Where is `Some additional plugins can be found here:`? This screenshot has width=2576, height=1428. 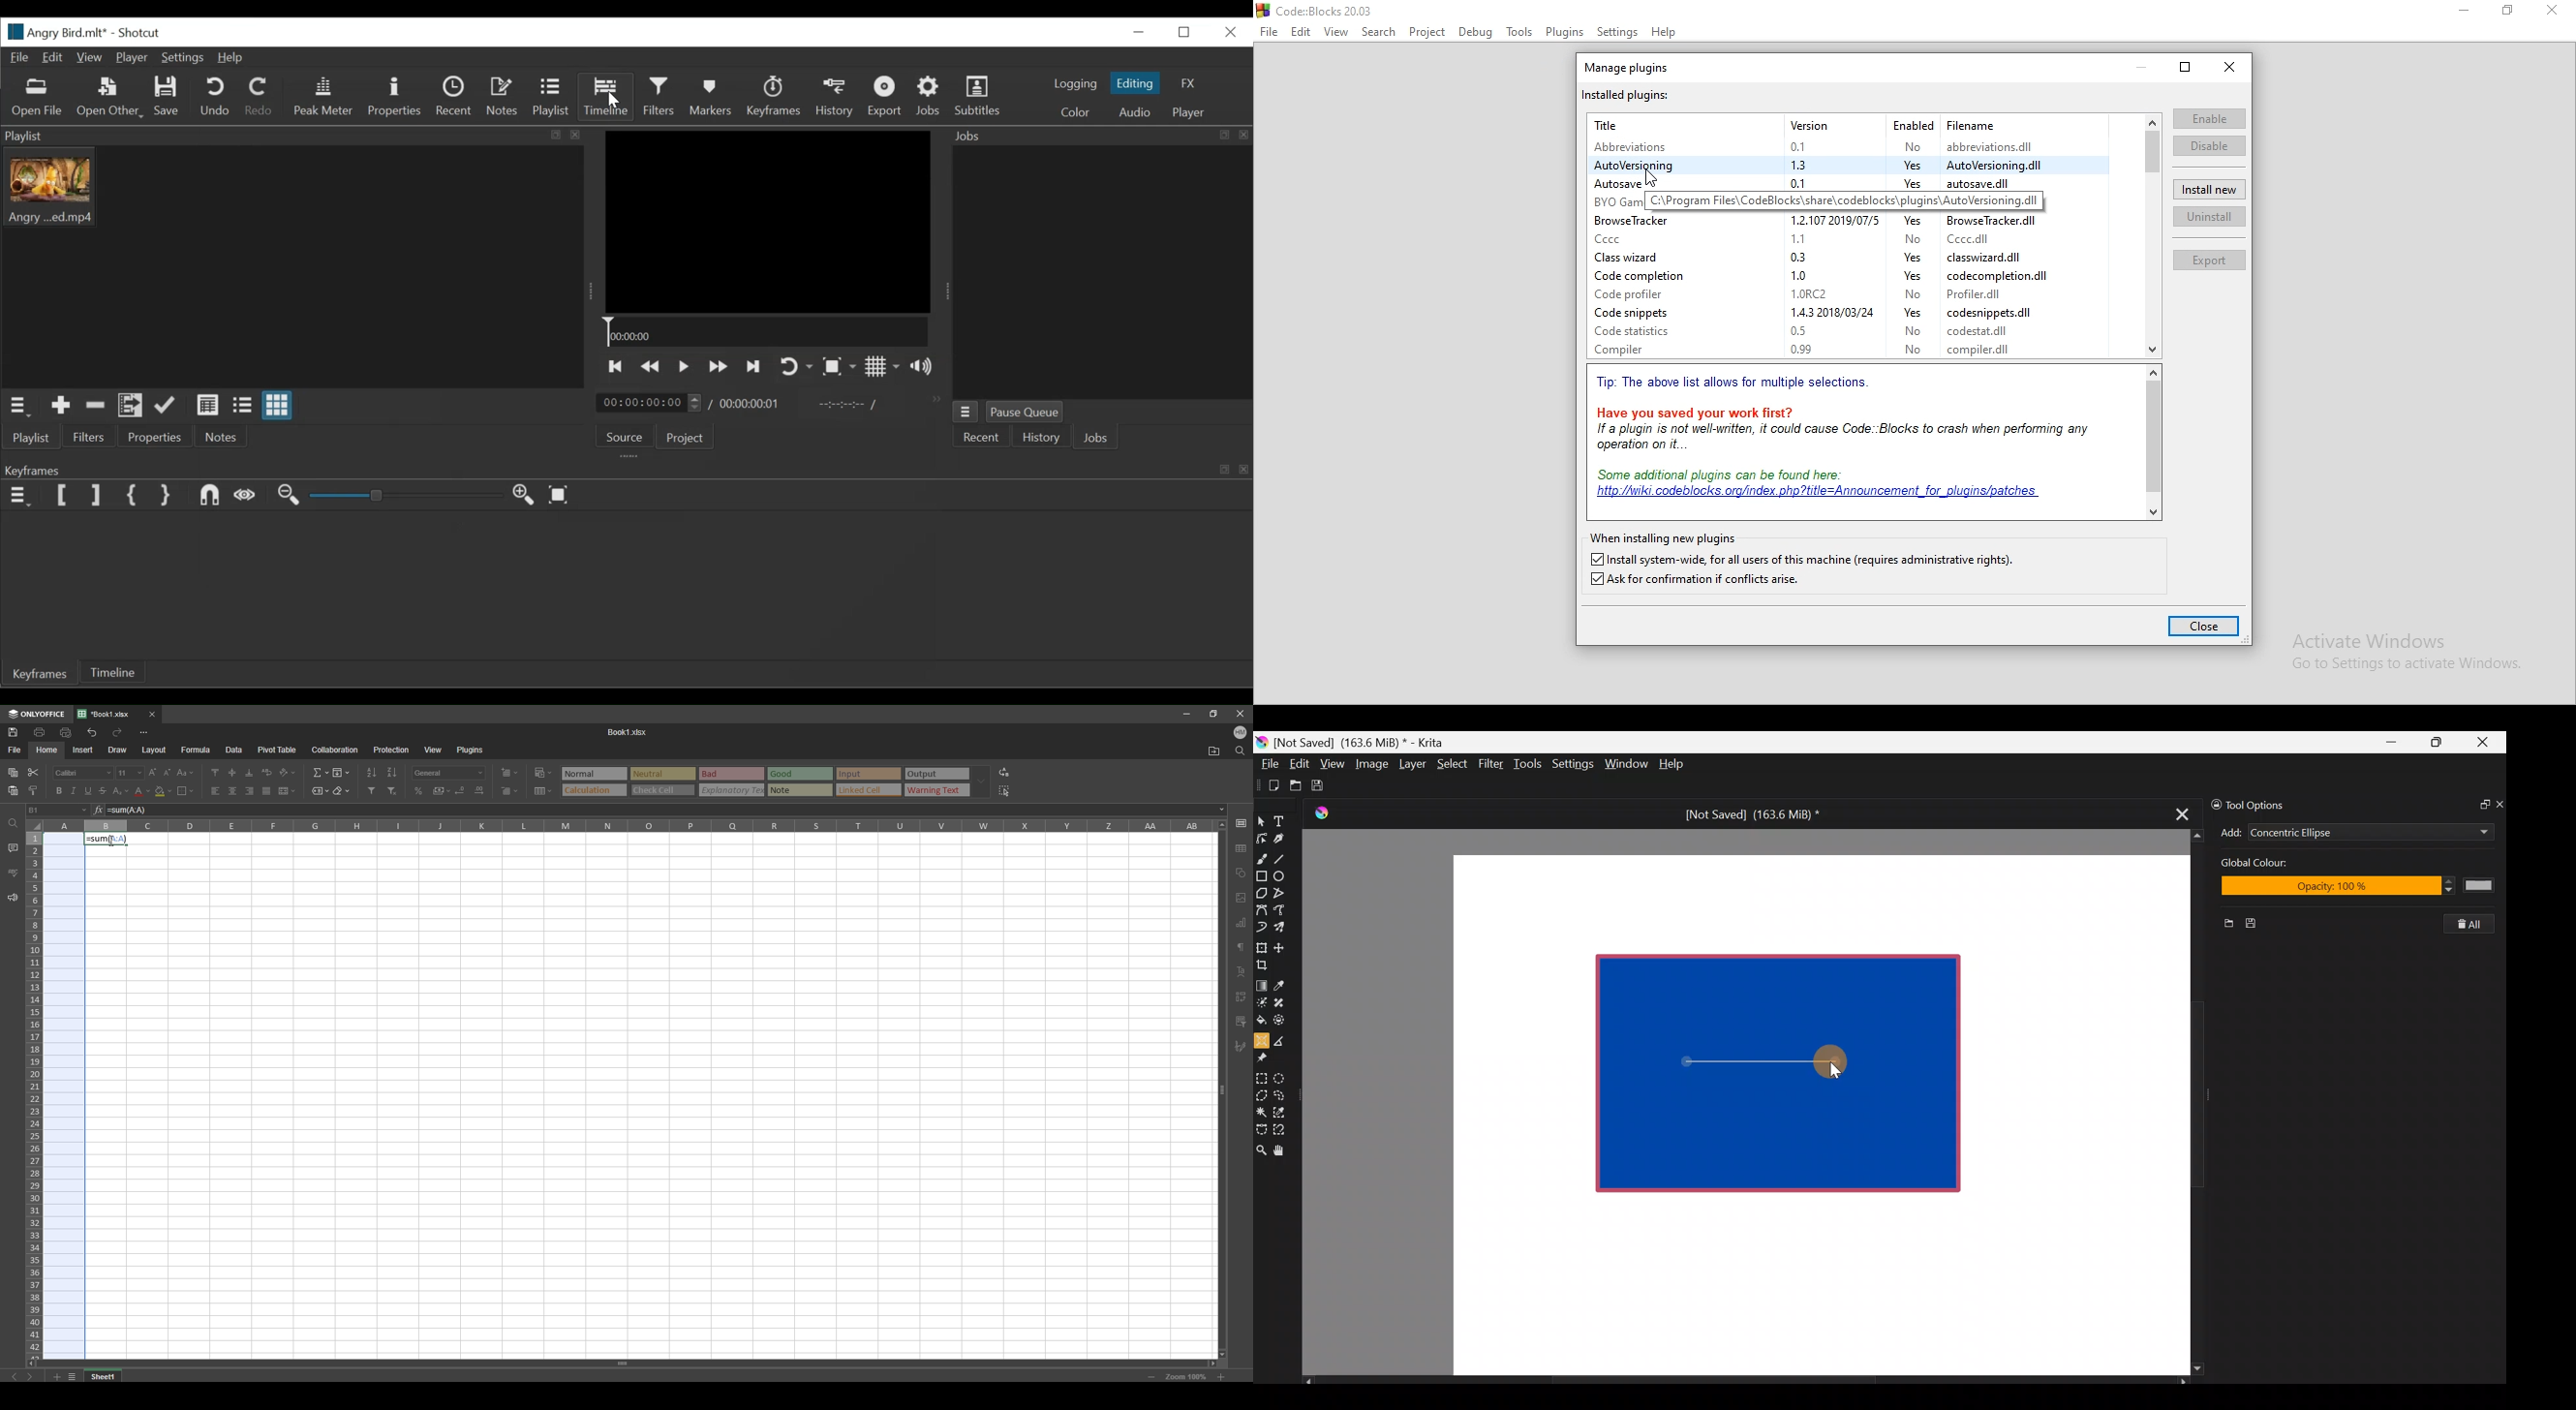
Some additional plugins can be found here: is located at coordinates (1728, 474).